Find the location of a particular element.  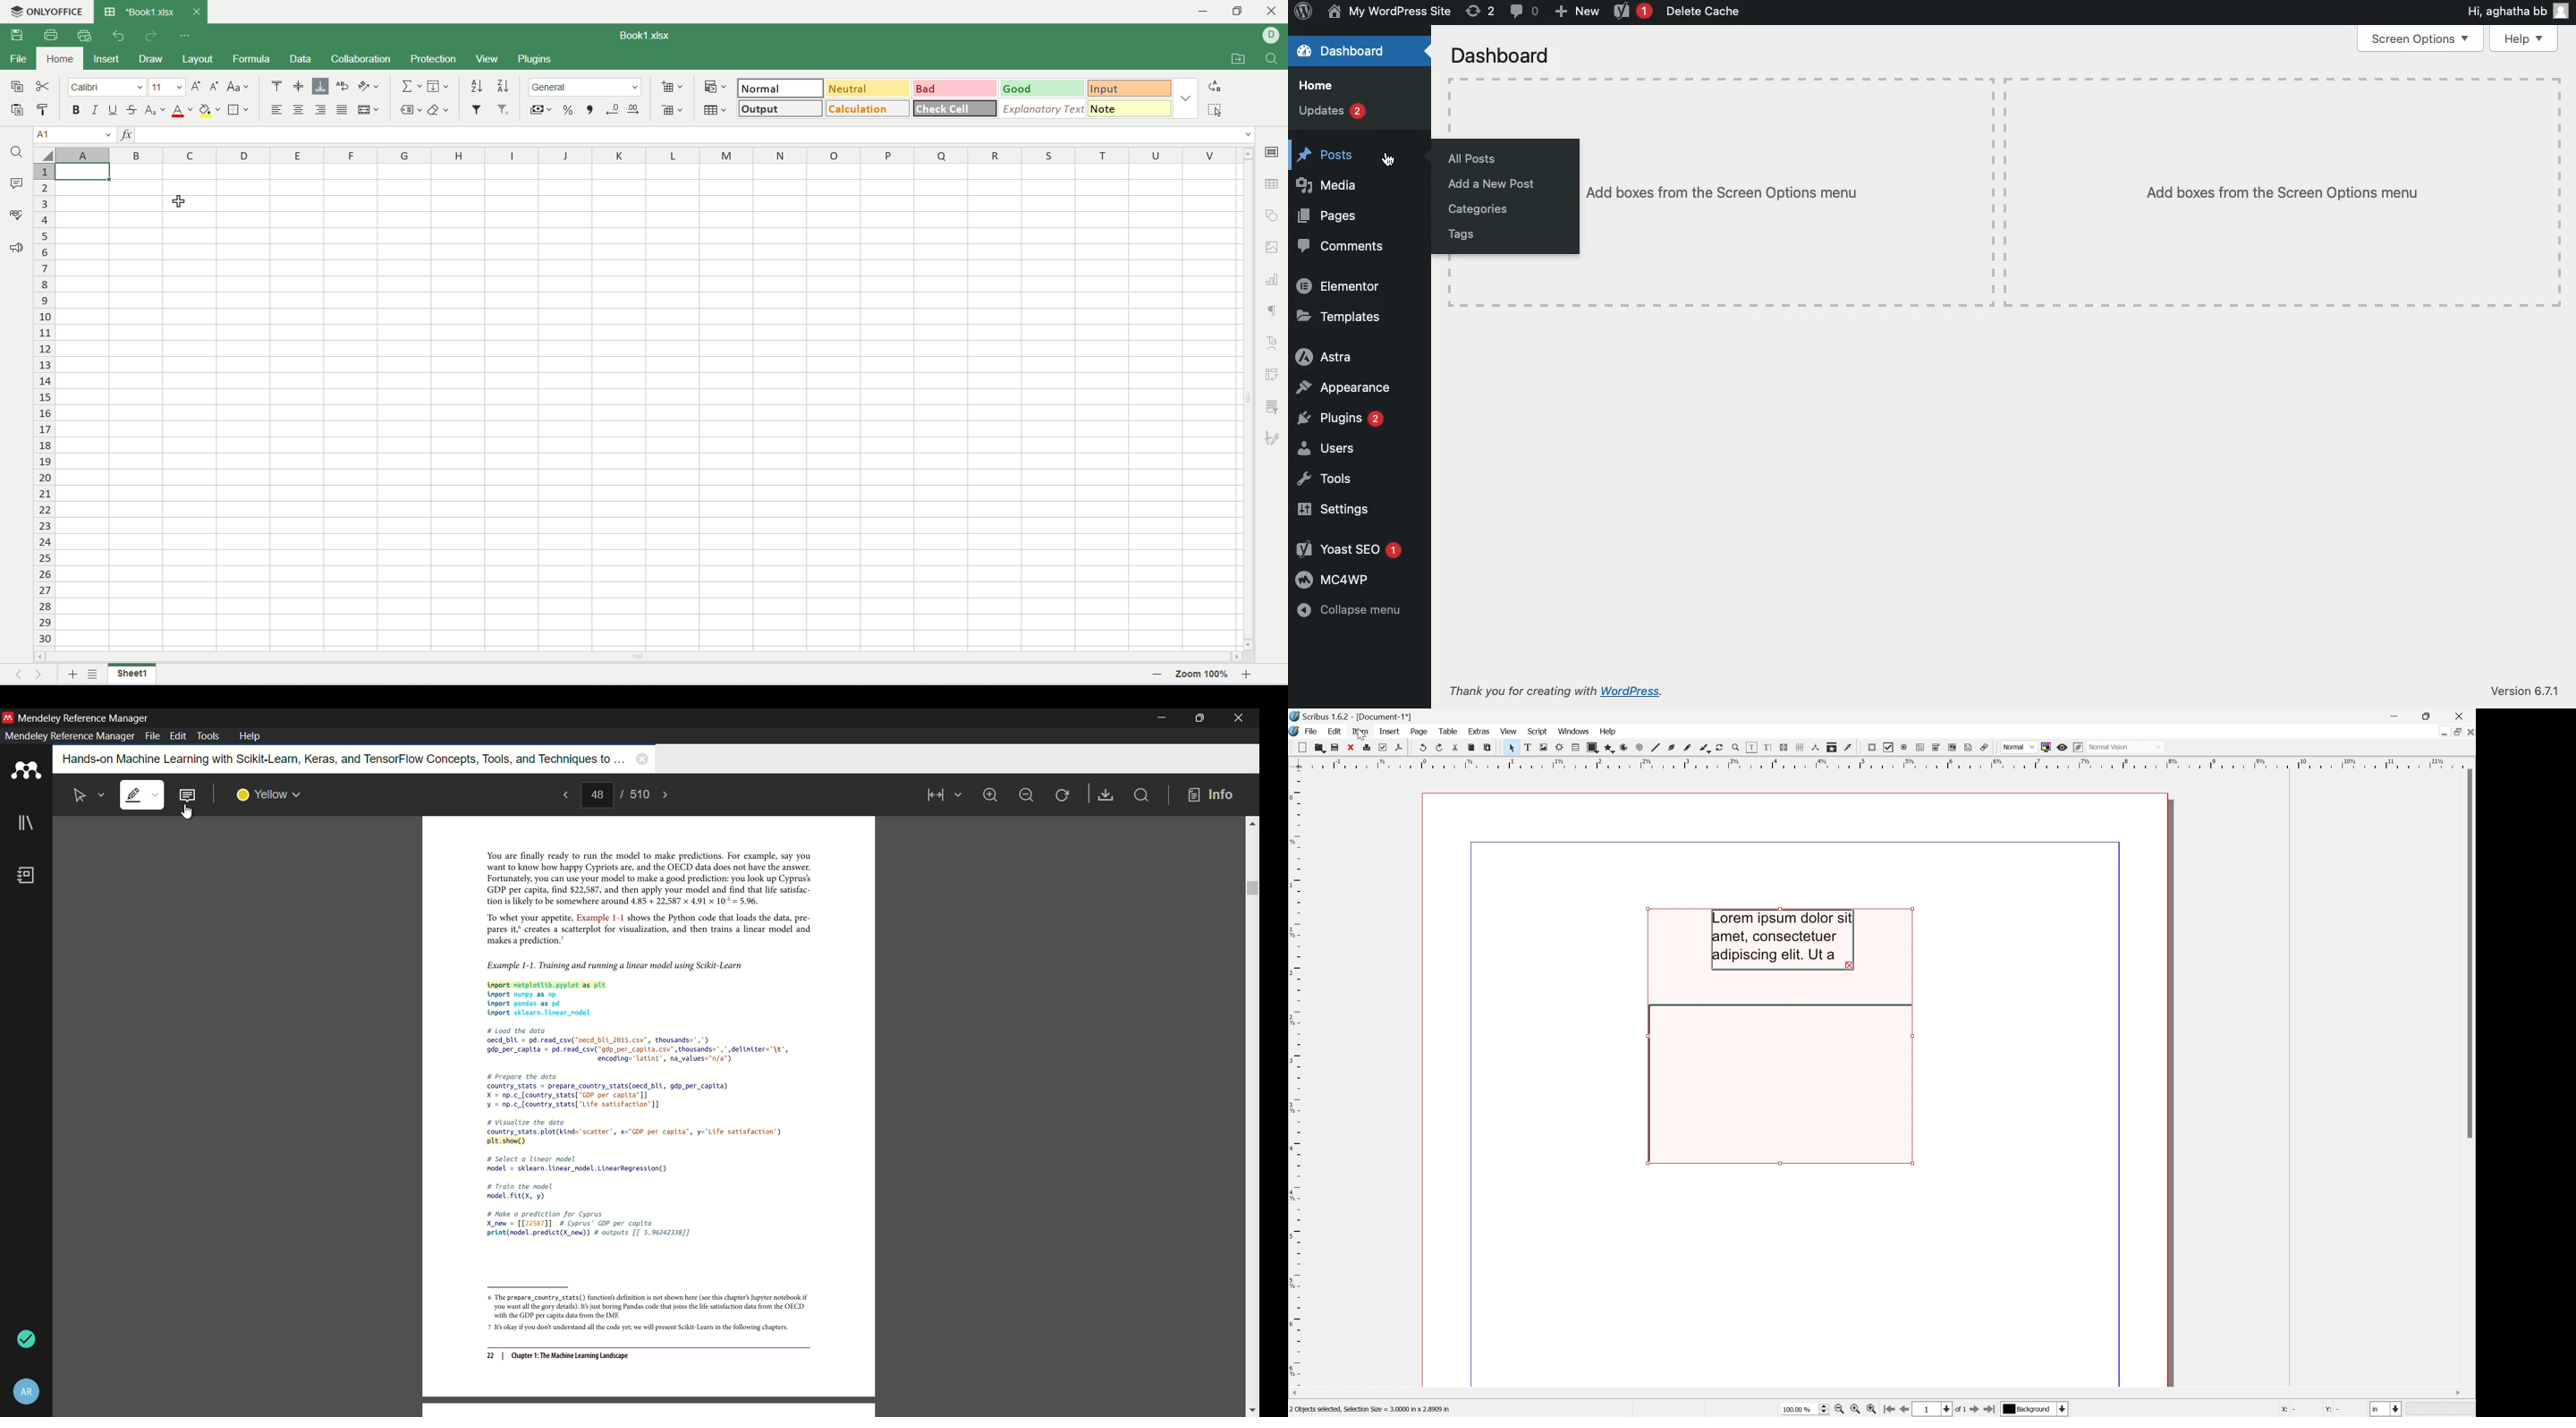

object settings is located at coordinates (1275, 217).